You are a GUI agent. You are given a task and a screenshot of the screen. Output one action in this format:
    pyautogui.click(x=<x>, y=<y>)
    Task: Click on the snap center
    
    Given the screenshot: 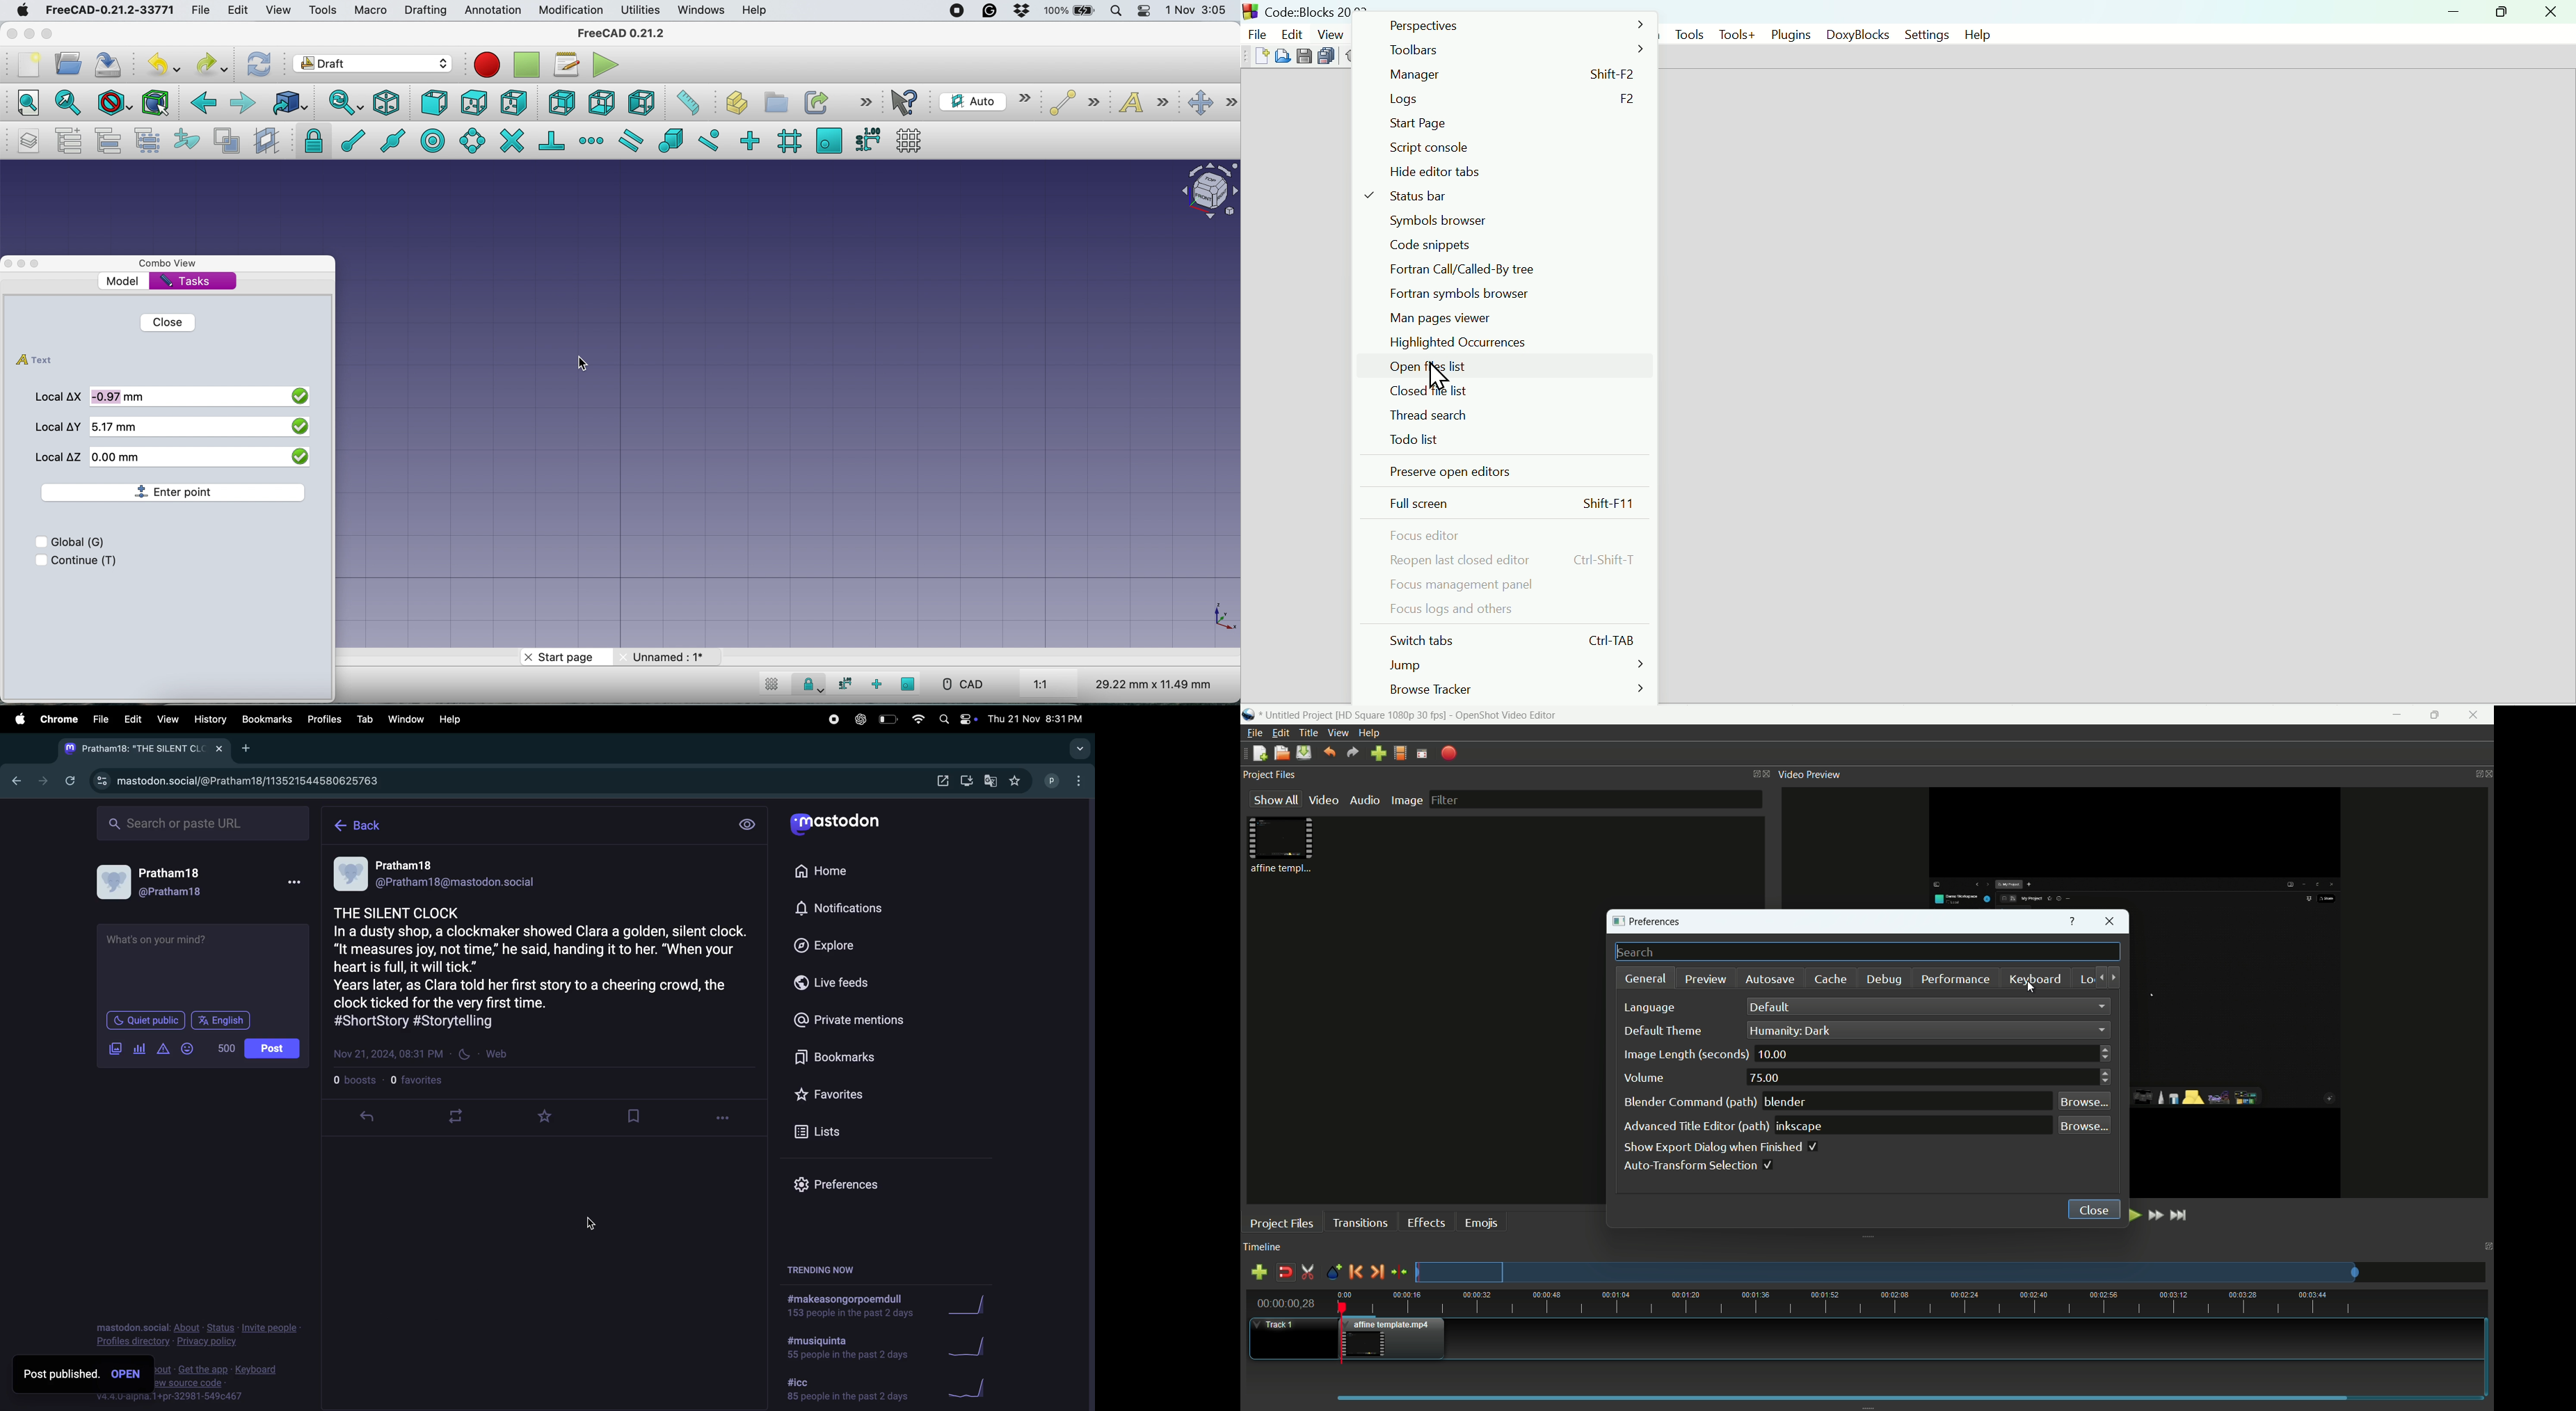 What is the action you would take?
    pyautogui.click(x=432, y=143)
    